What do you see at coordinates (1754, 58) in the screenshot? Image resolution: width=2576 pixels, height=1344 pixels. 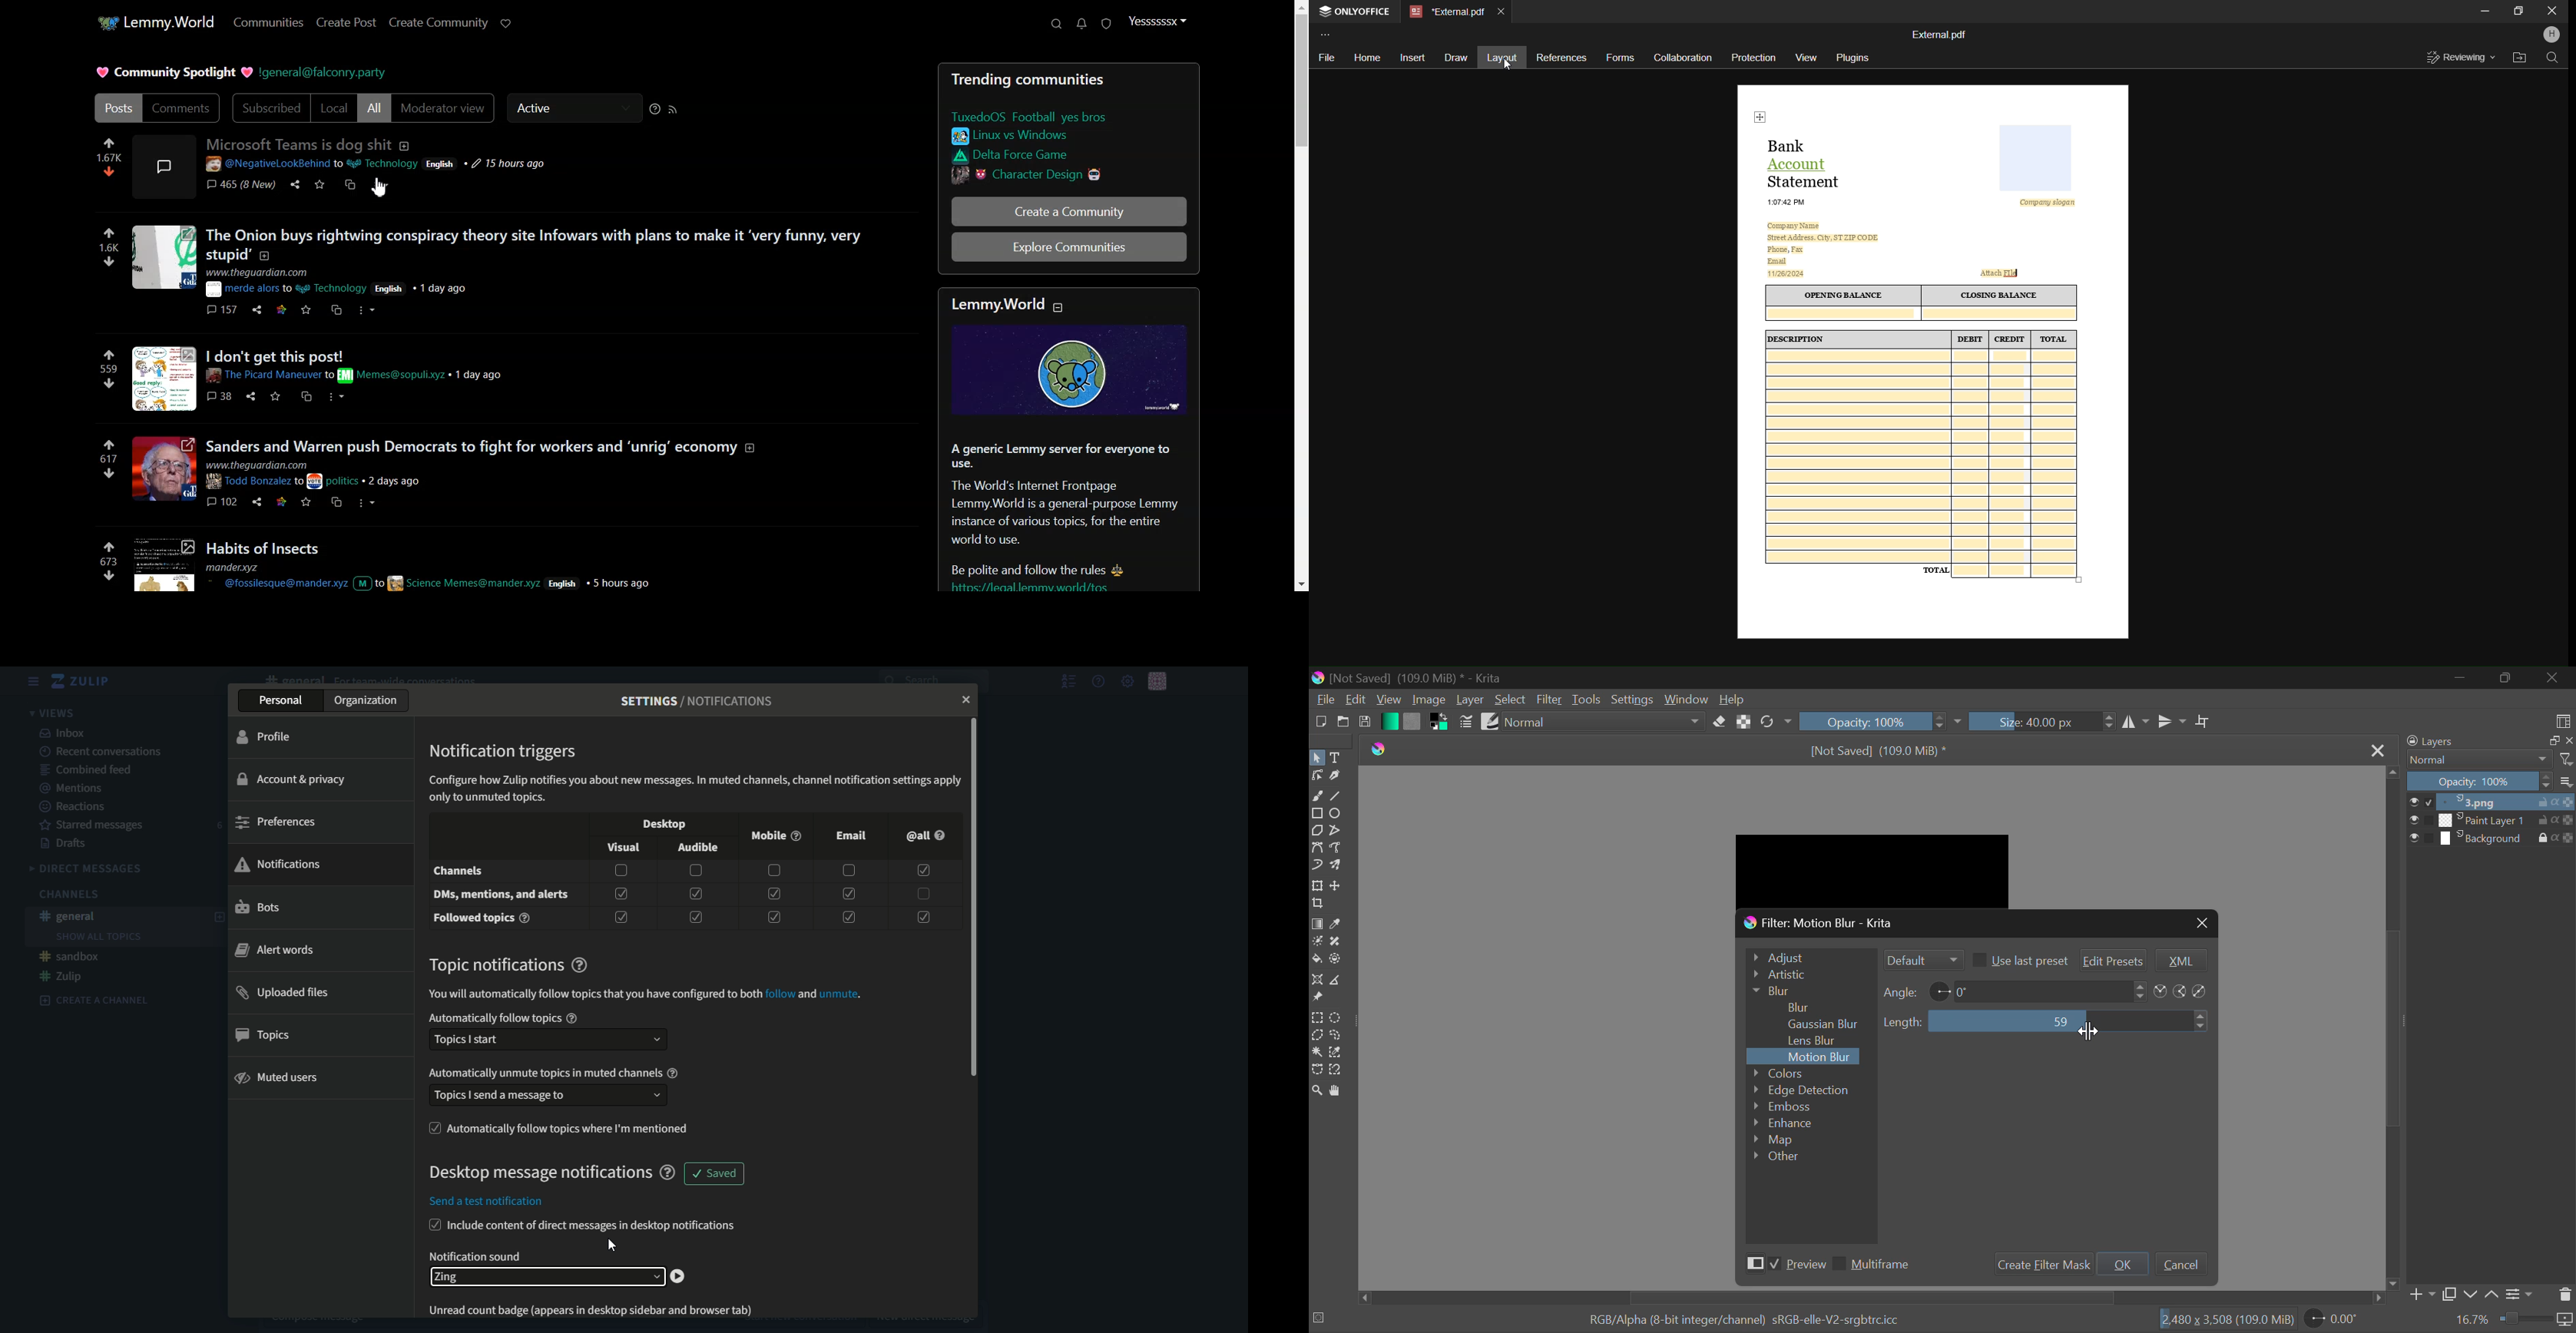 I see `Protection` at bounding box center [1754, 58].